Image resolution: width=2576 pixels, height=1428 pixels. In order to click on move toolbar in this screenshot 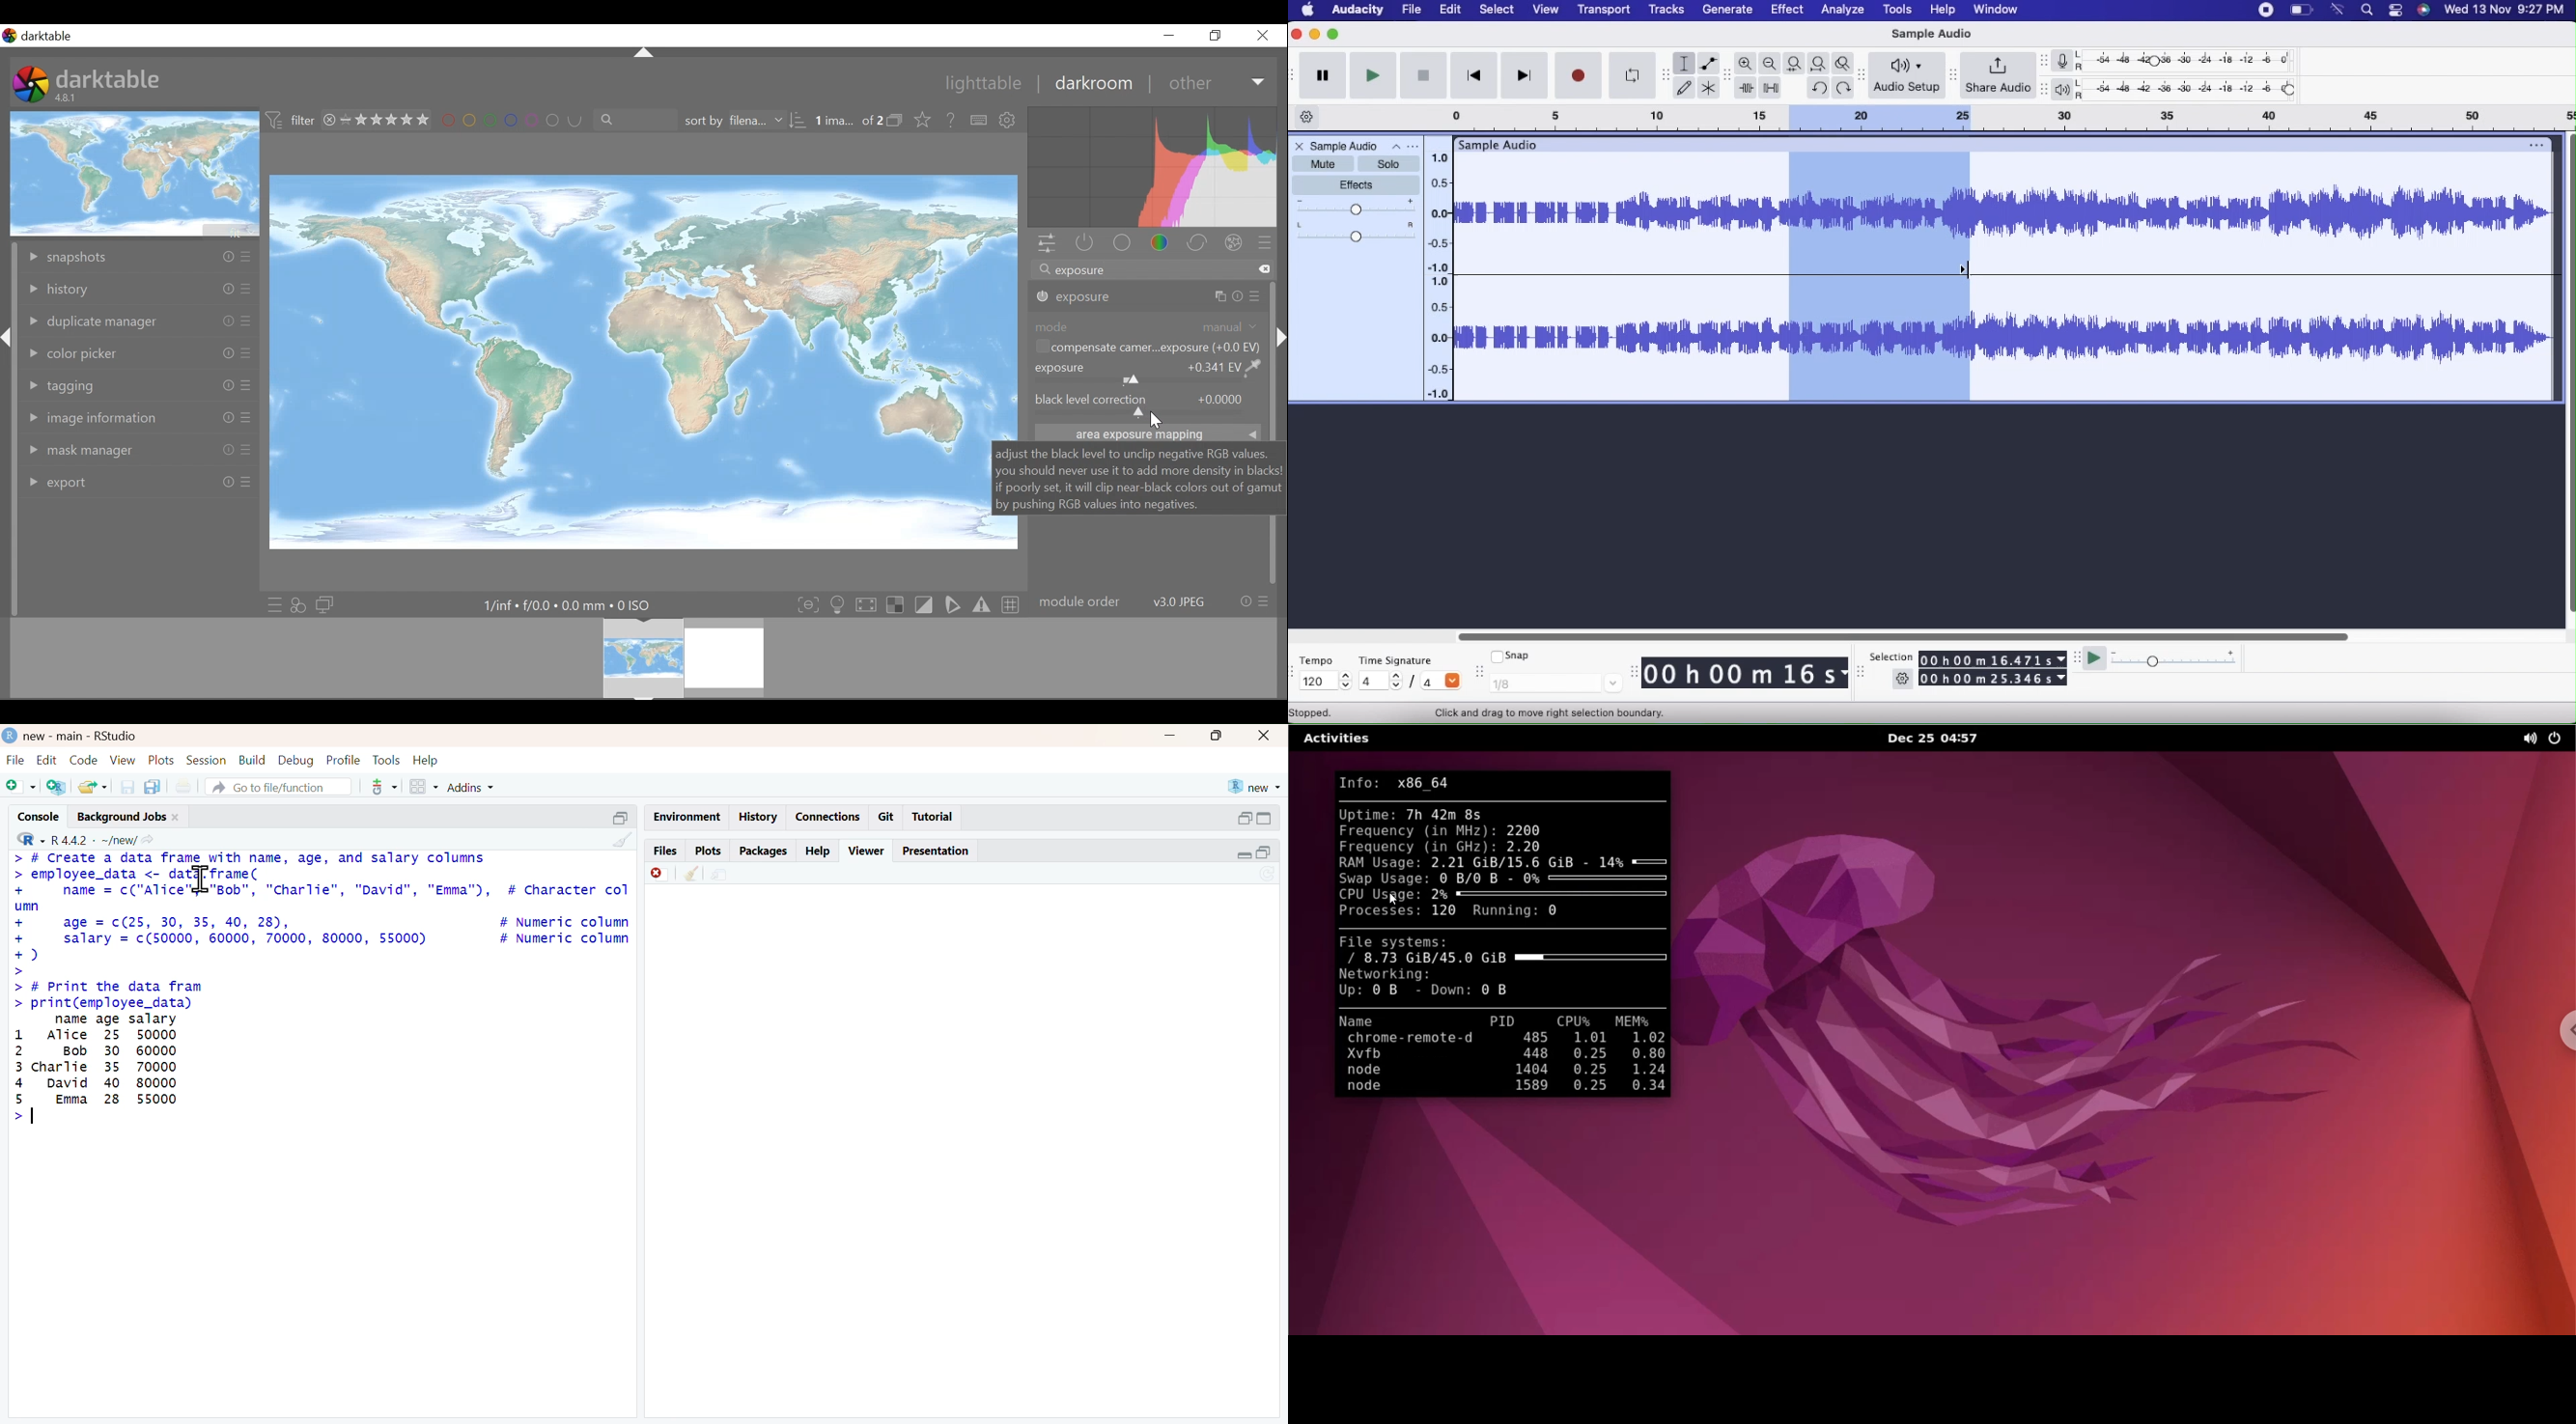, I will do `click(2044, 90)`.